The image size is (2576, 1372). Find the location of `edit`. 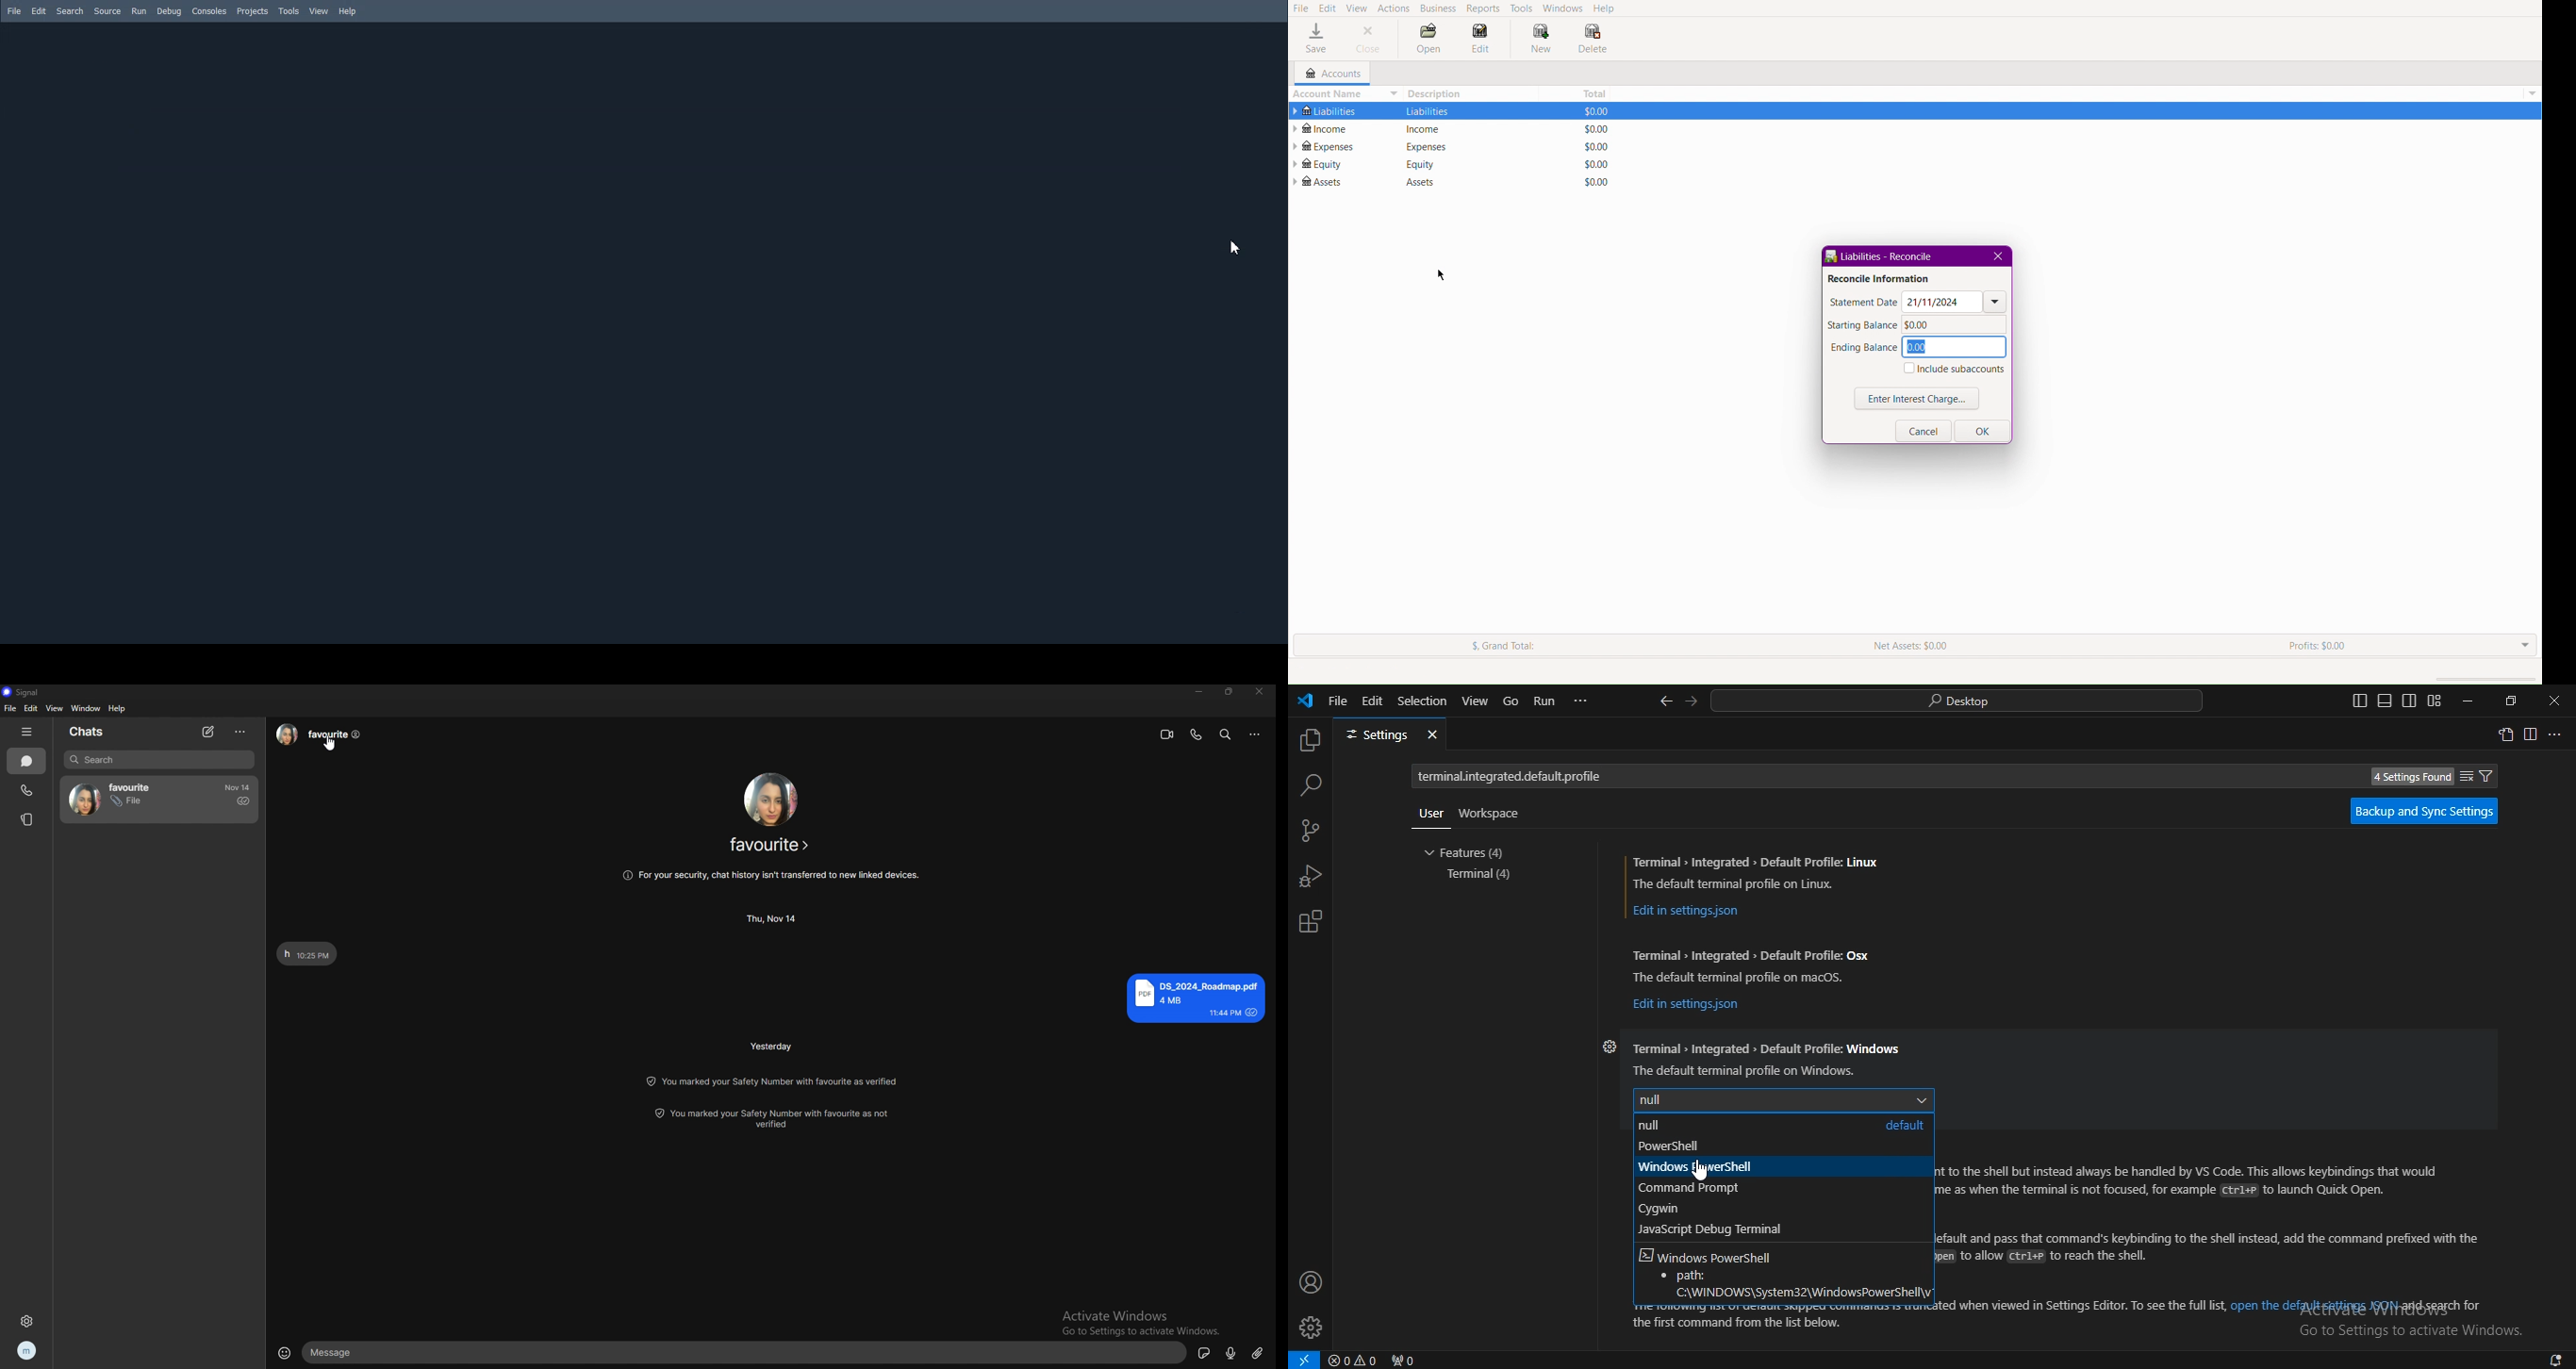

edit is located at coordinates (31, 708).